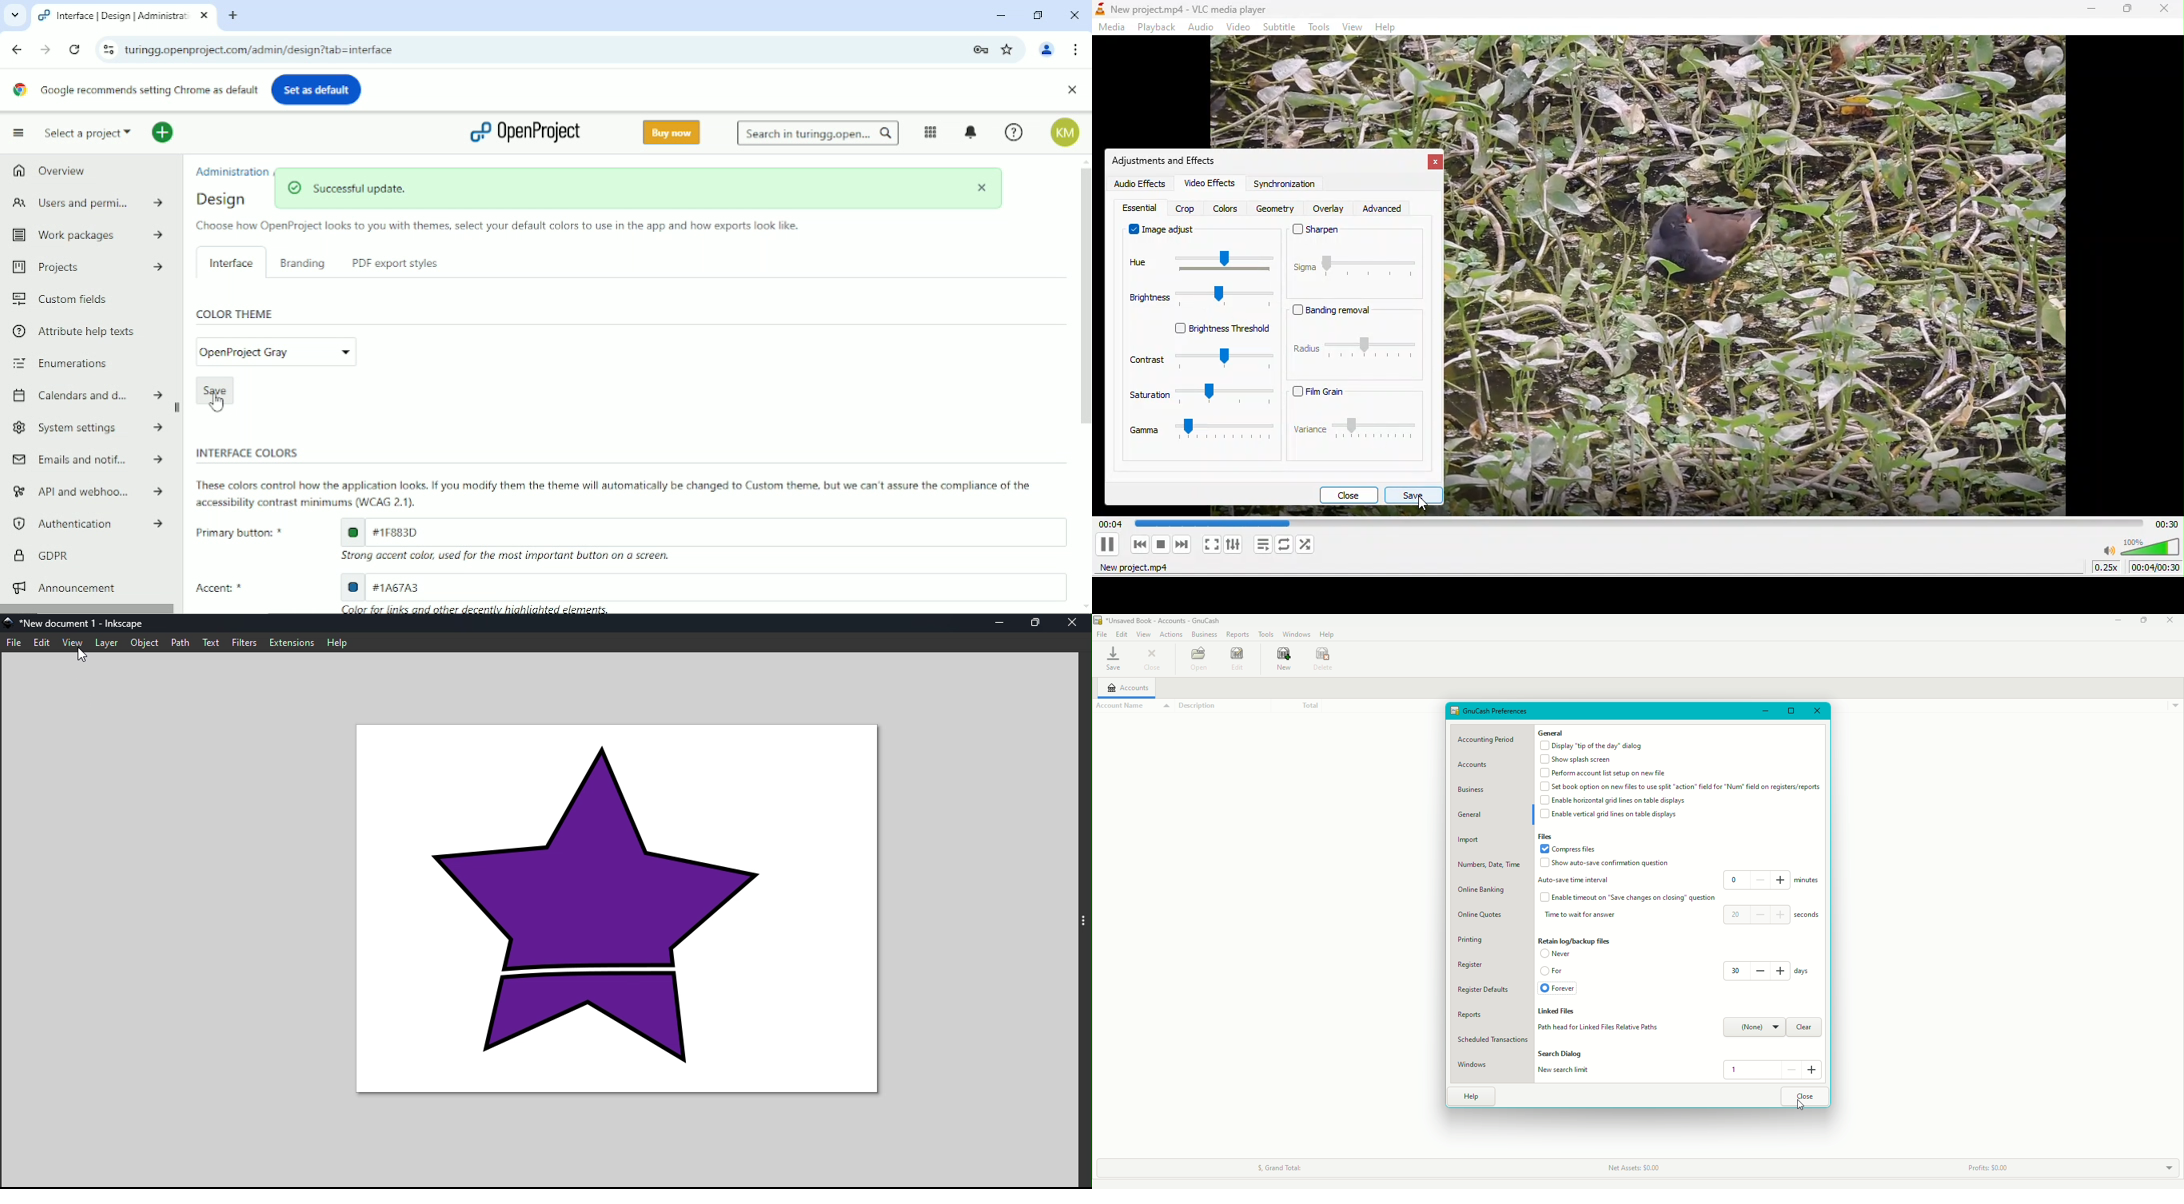  I want to click on playback, so click(1155, 26).